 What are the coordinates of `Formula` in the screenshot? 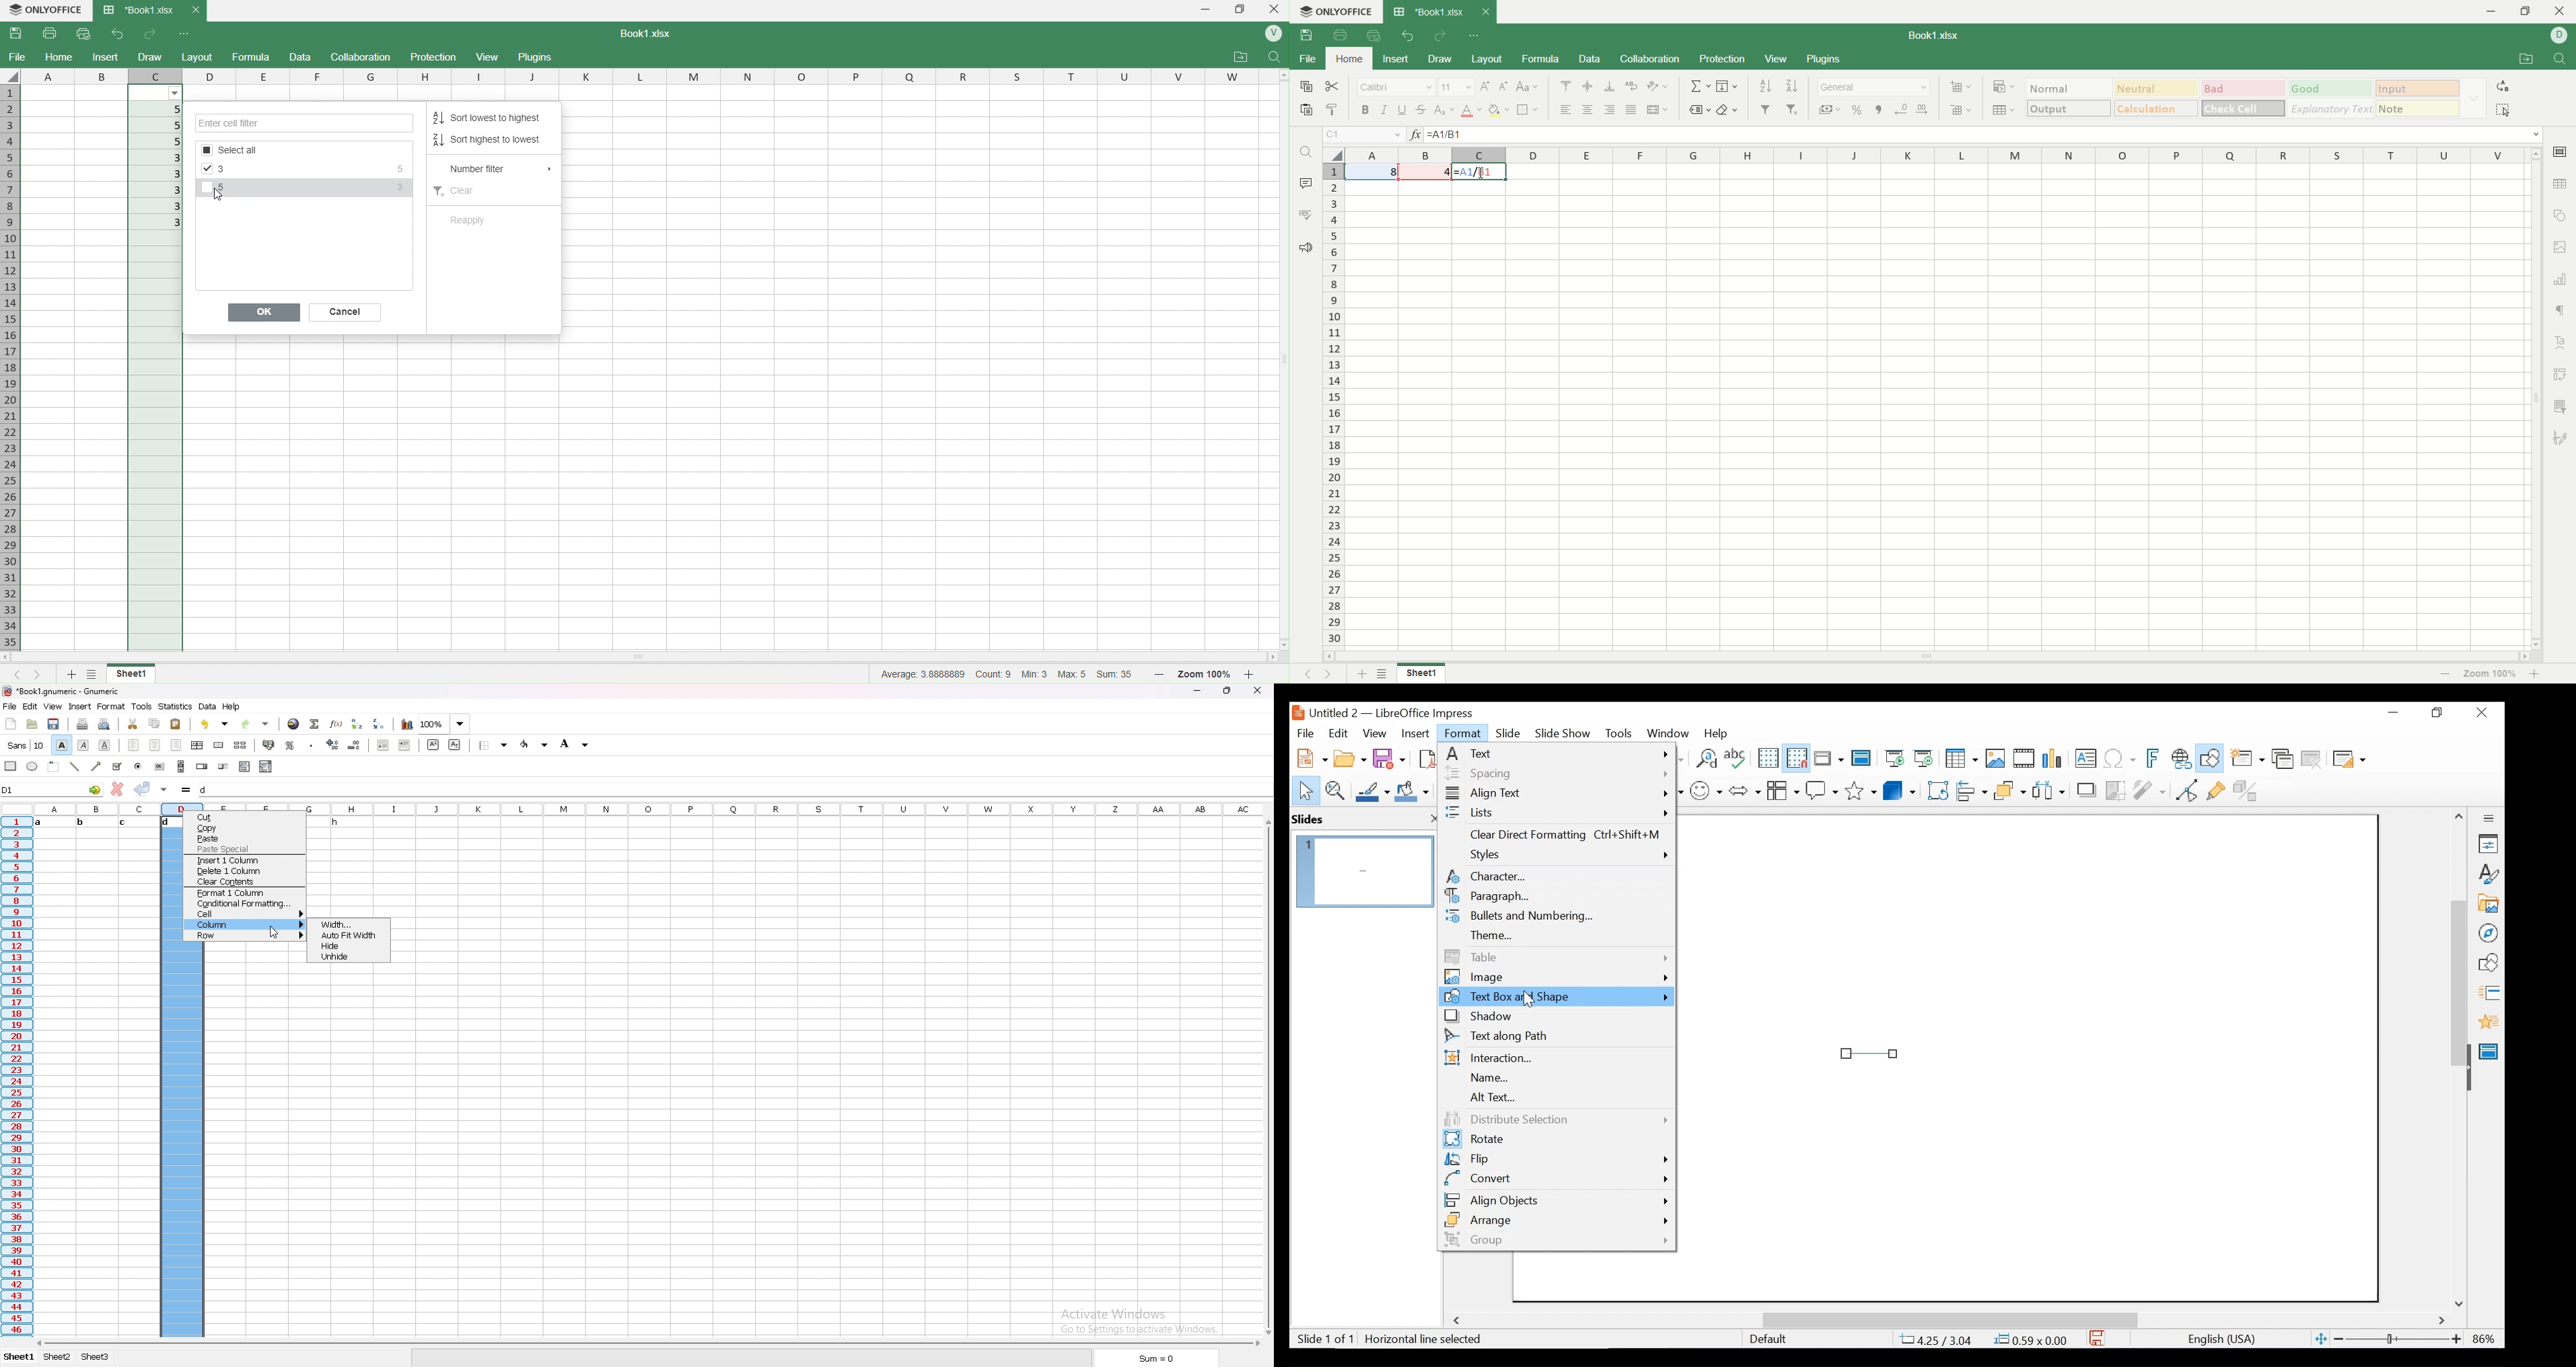 It's located at (251, 56).